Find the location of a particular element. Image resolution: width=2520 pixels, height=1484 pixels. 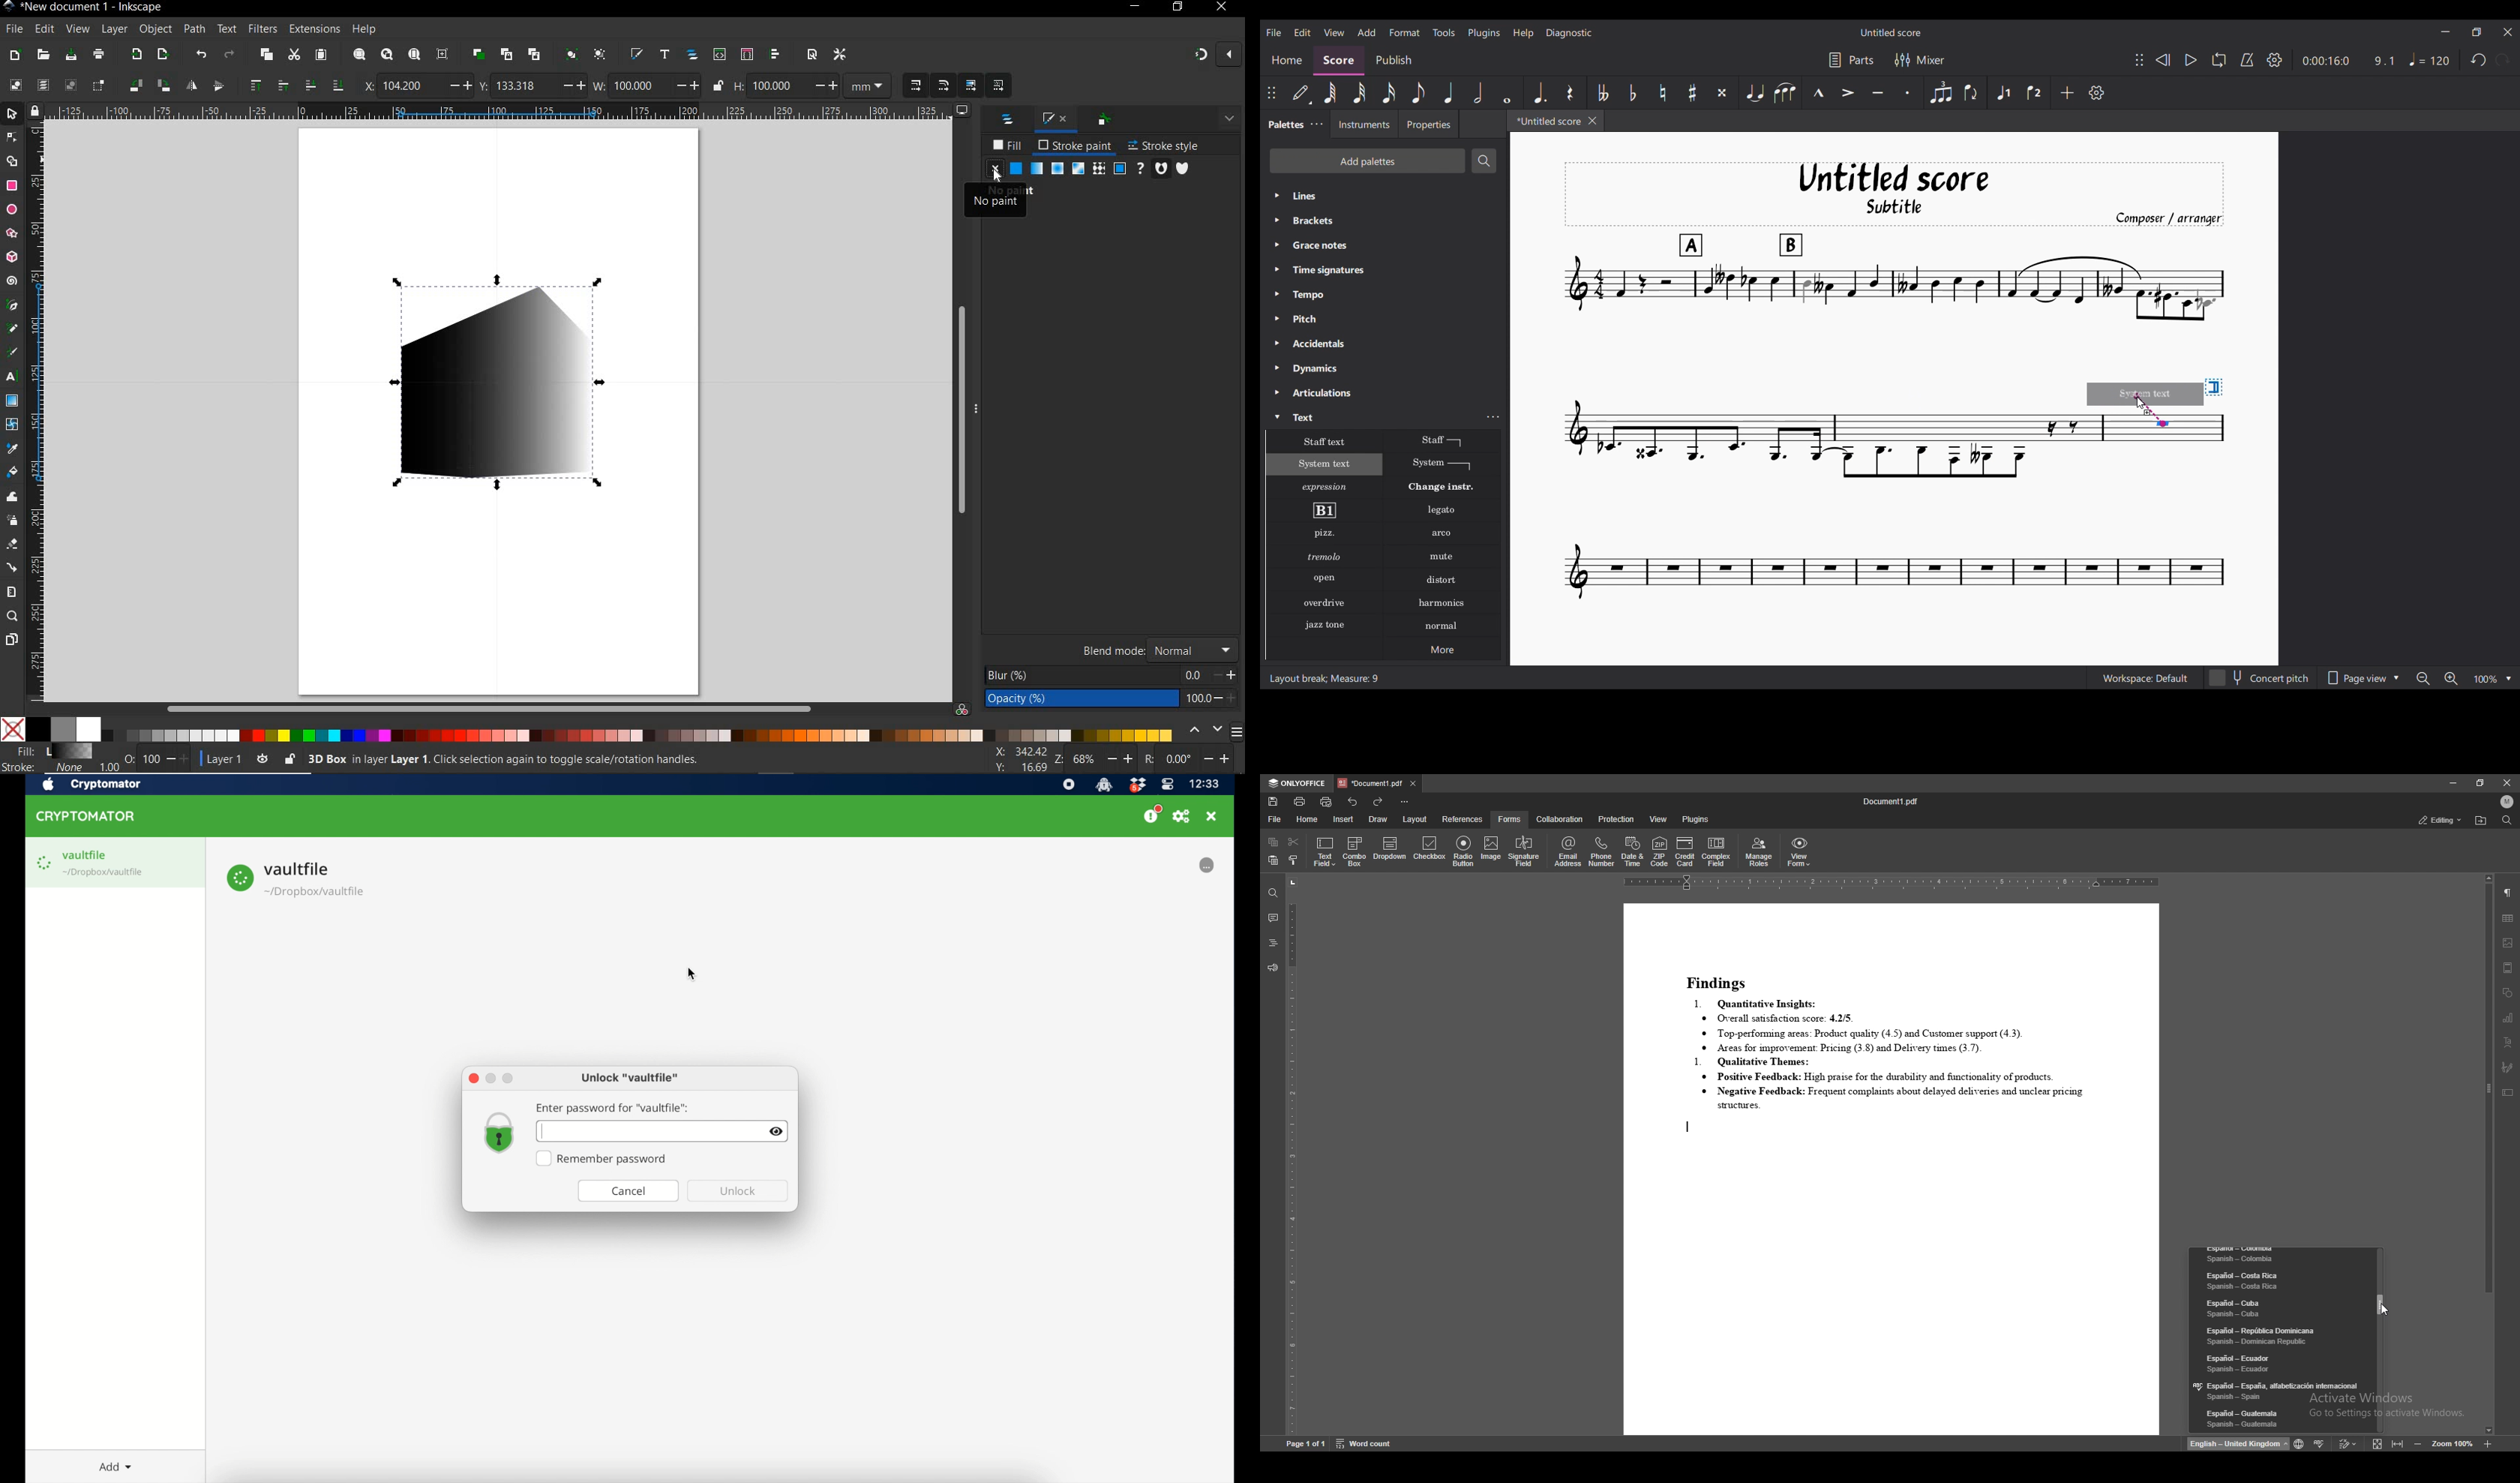

Score, current section highlighted is located at coordinates (1339, 60).